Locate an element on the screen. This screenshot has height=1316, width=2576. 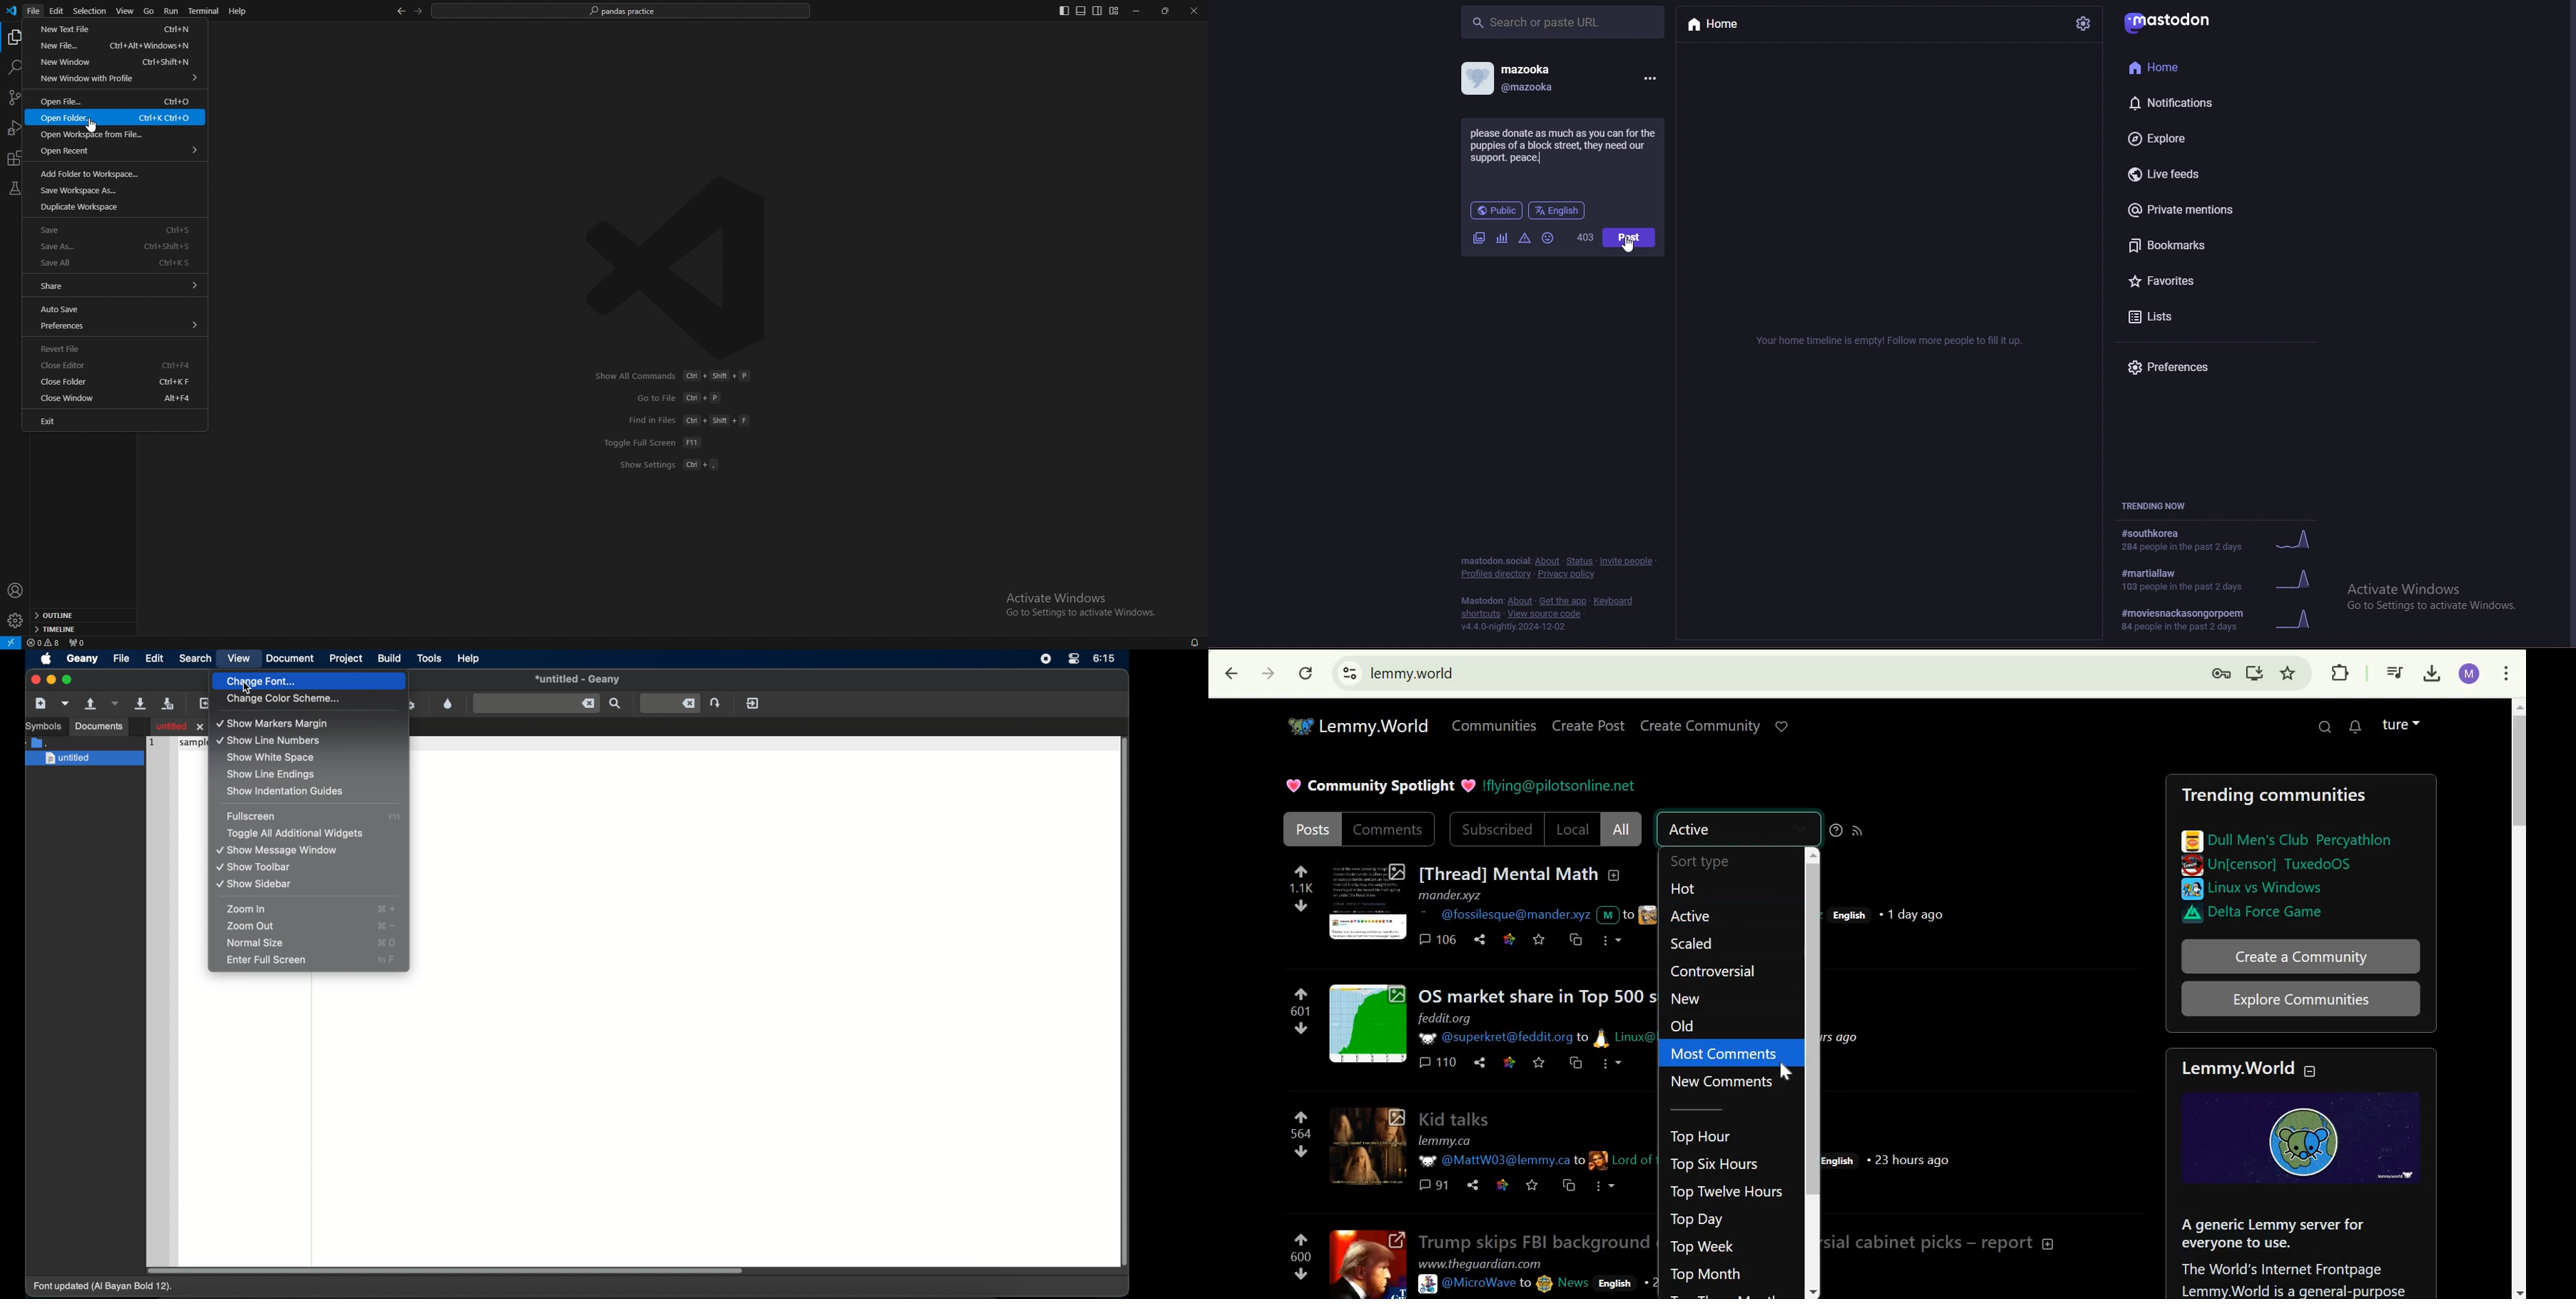
picture is located at coordinates (1602, 1037).